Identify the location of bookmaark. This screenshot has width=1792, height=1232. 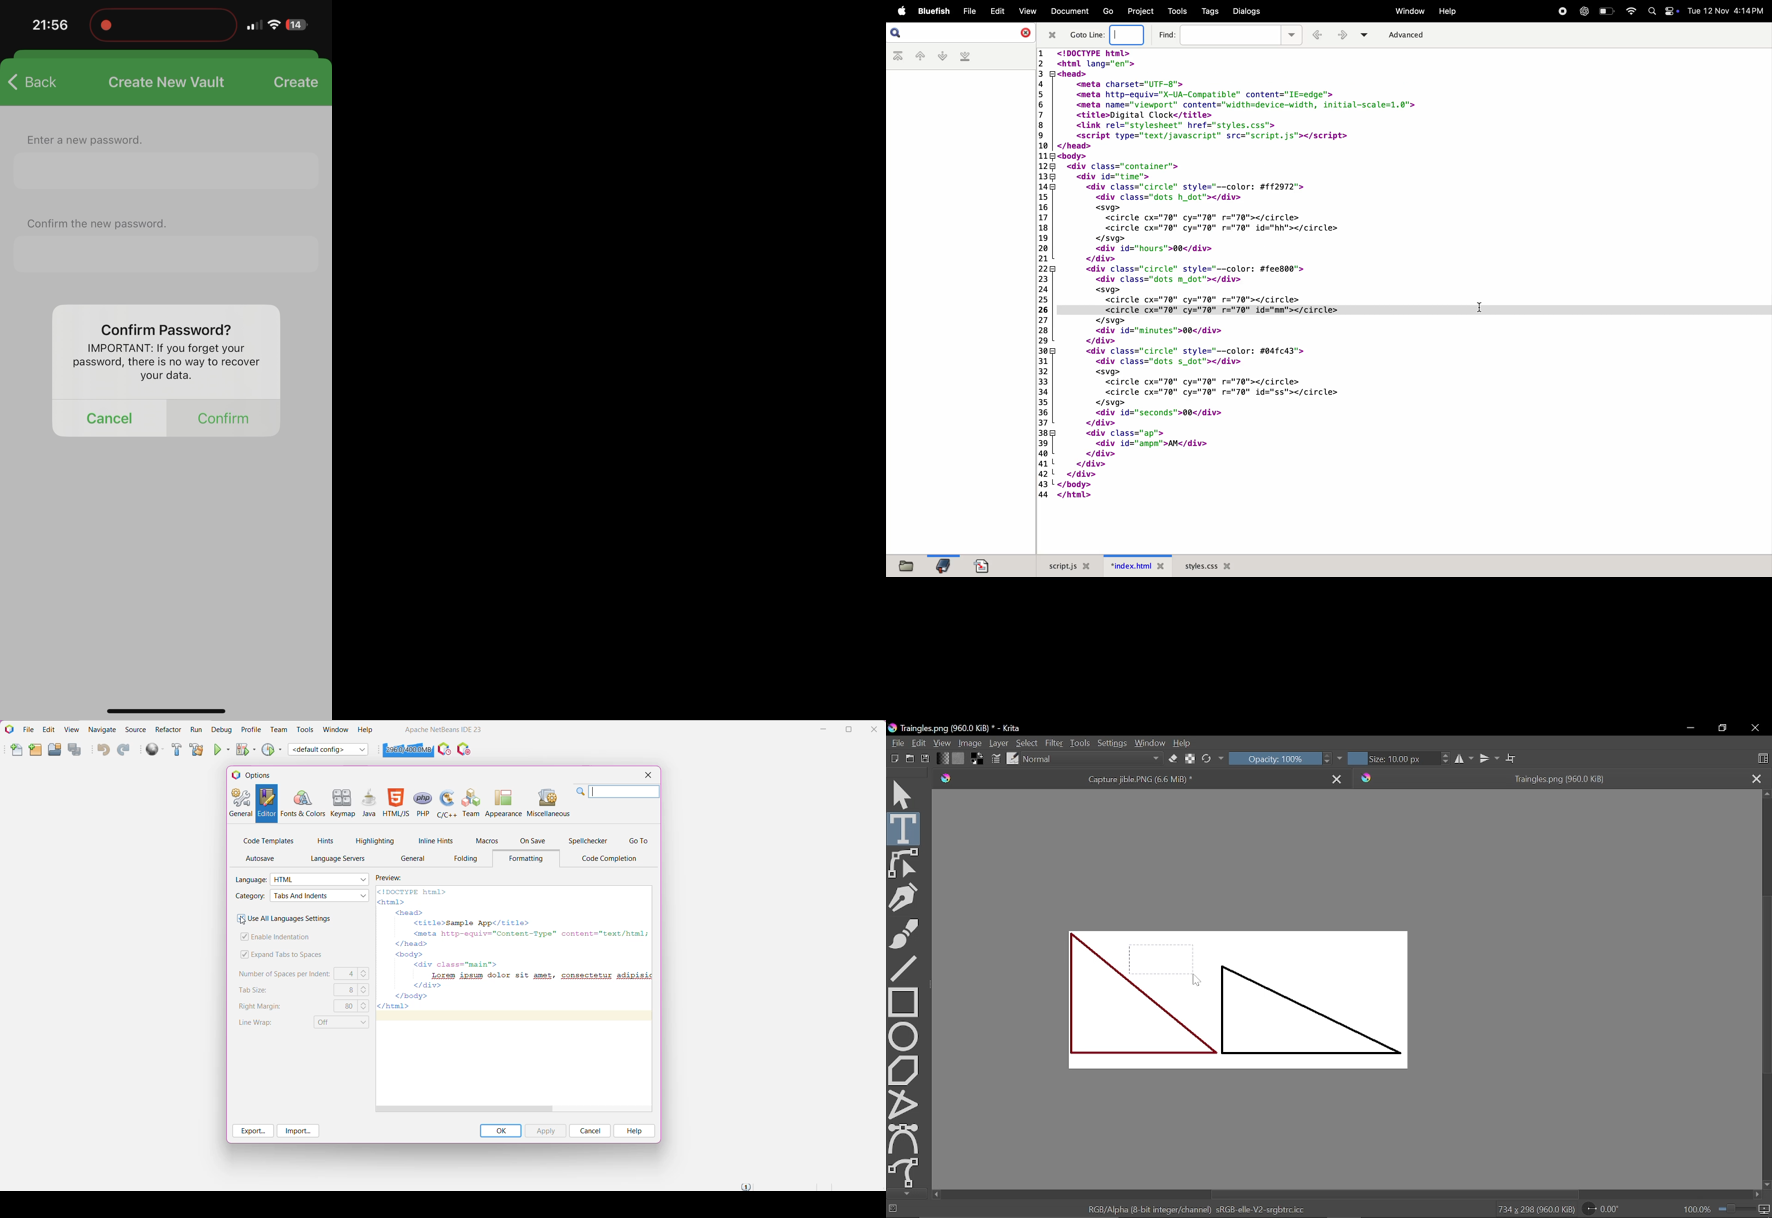
(944, 565).